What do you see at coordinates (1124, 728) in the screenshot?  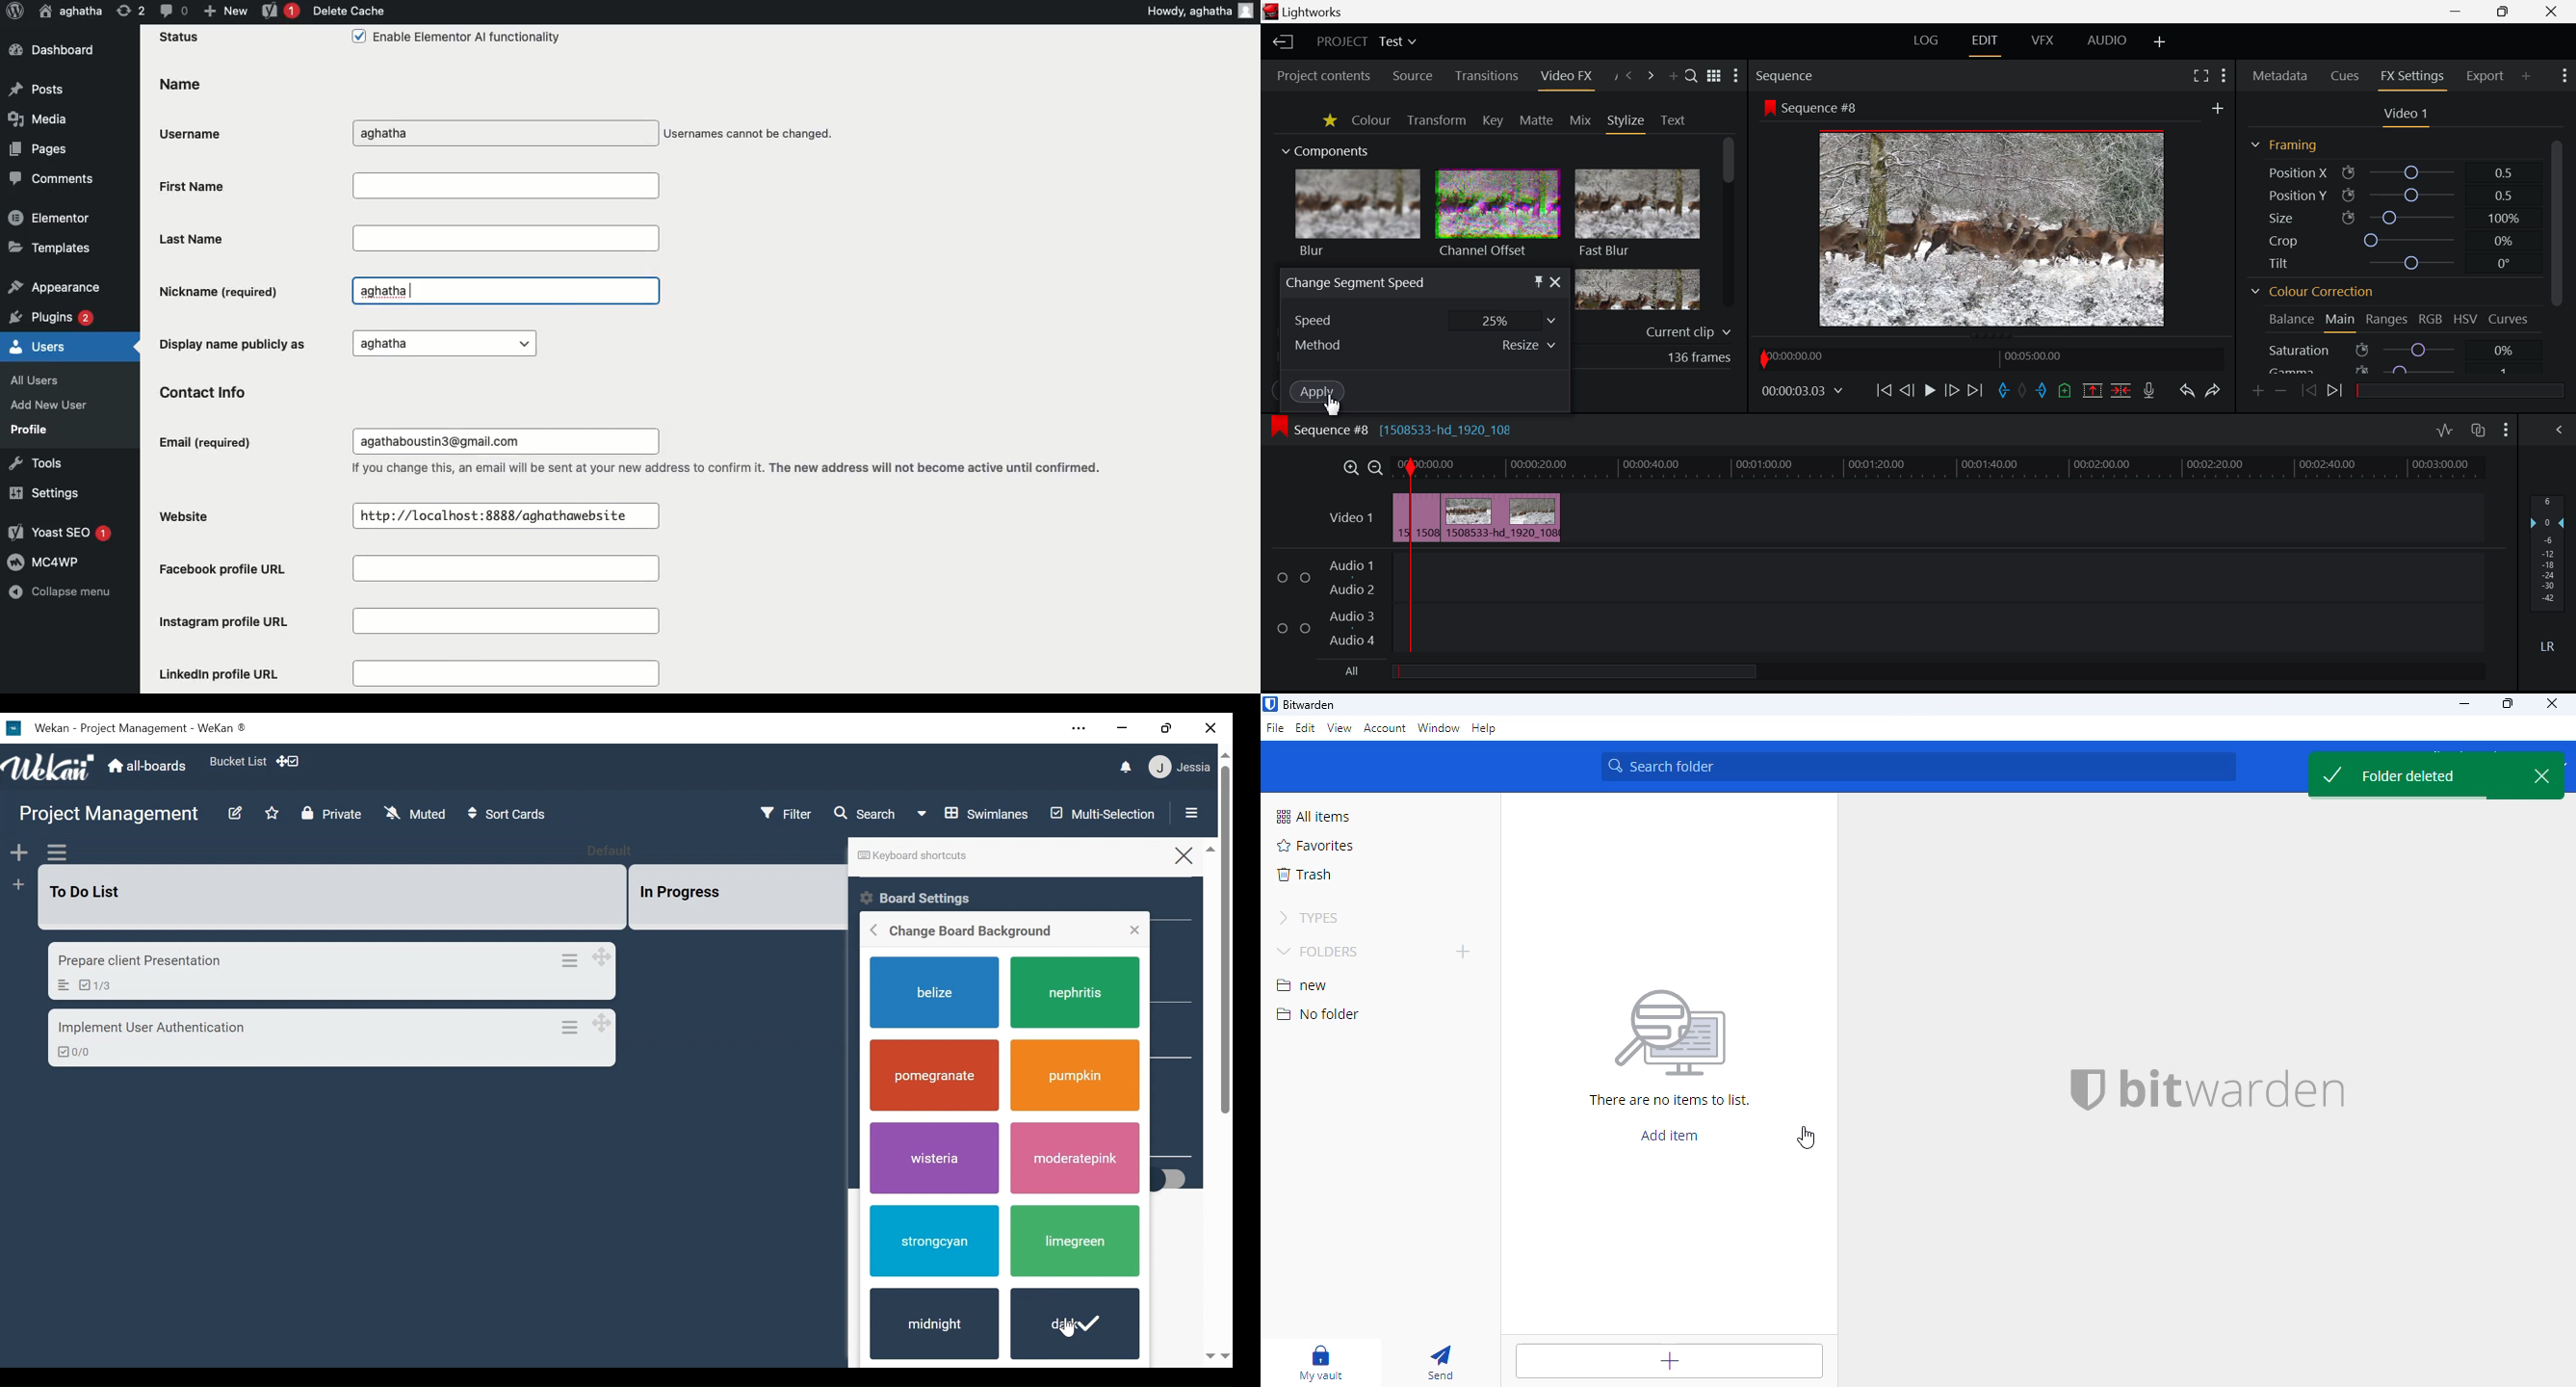 I see `close` at bounding box center [1124, 728].